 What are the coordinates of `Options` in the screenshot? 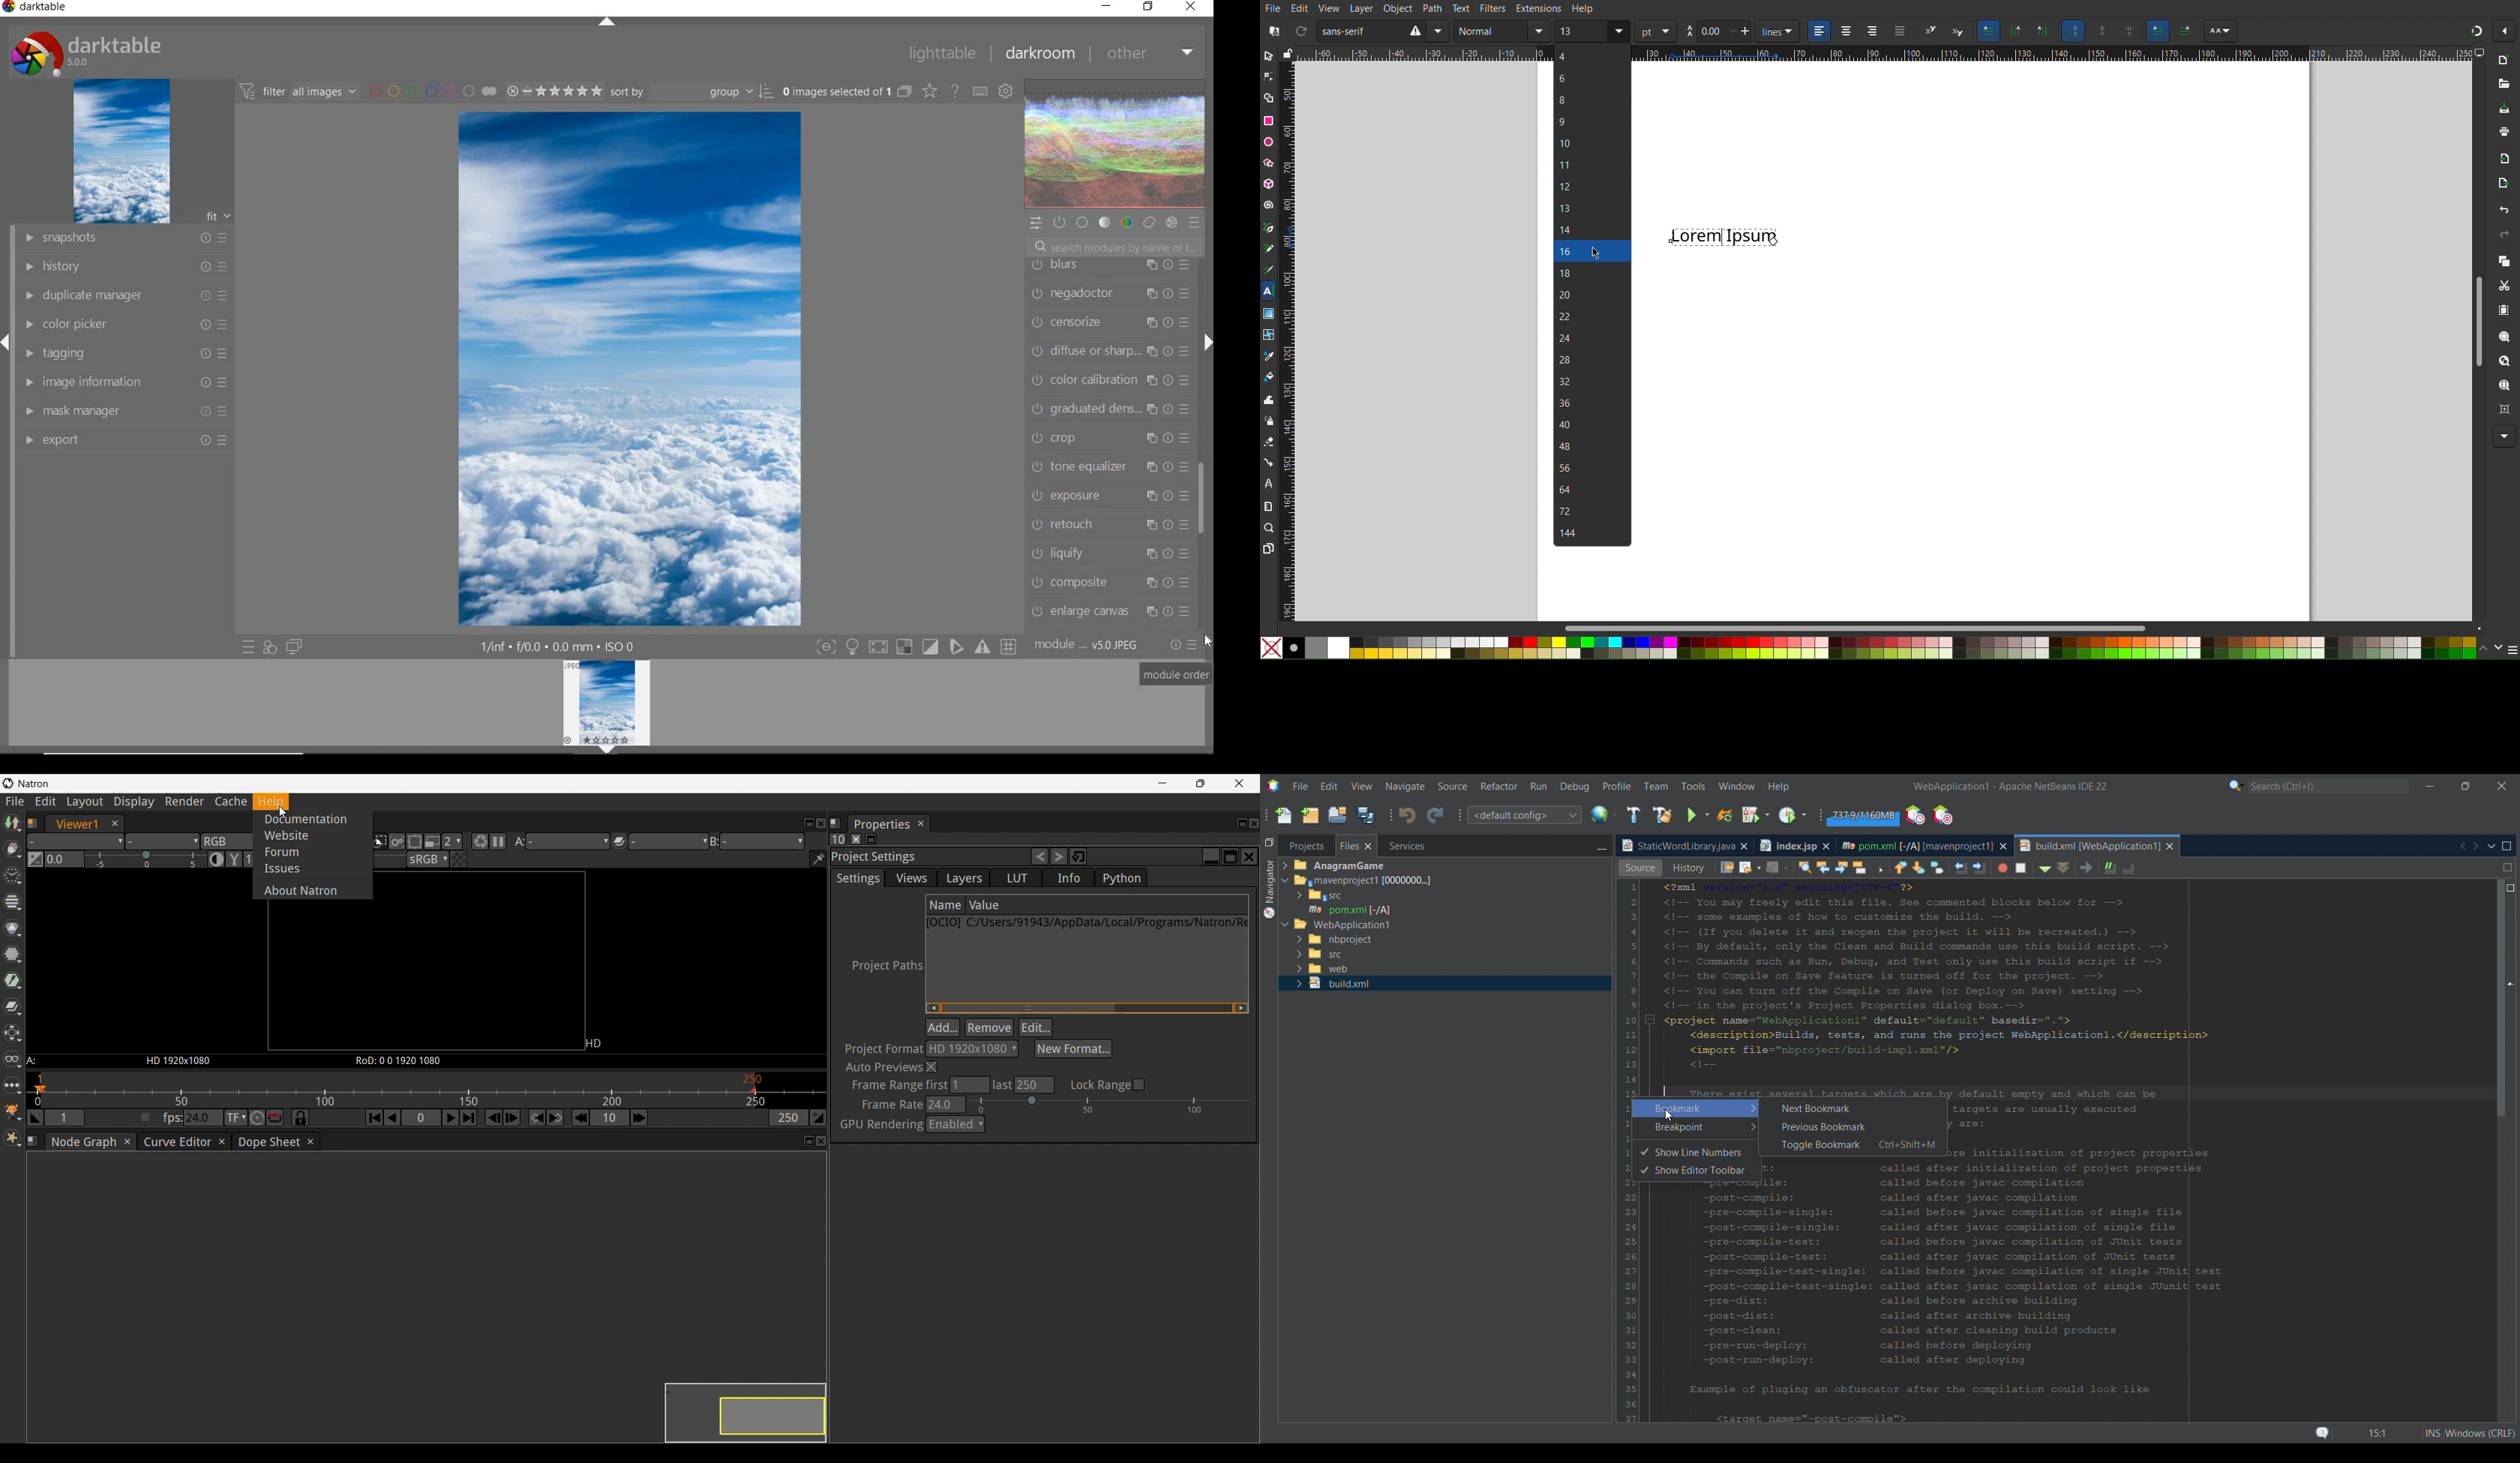 It's located at (2506, 31).